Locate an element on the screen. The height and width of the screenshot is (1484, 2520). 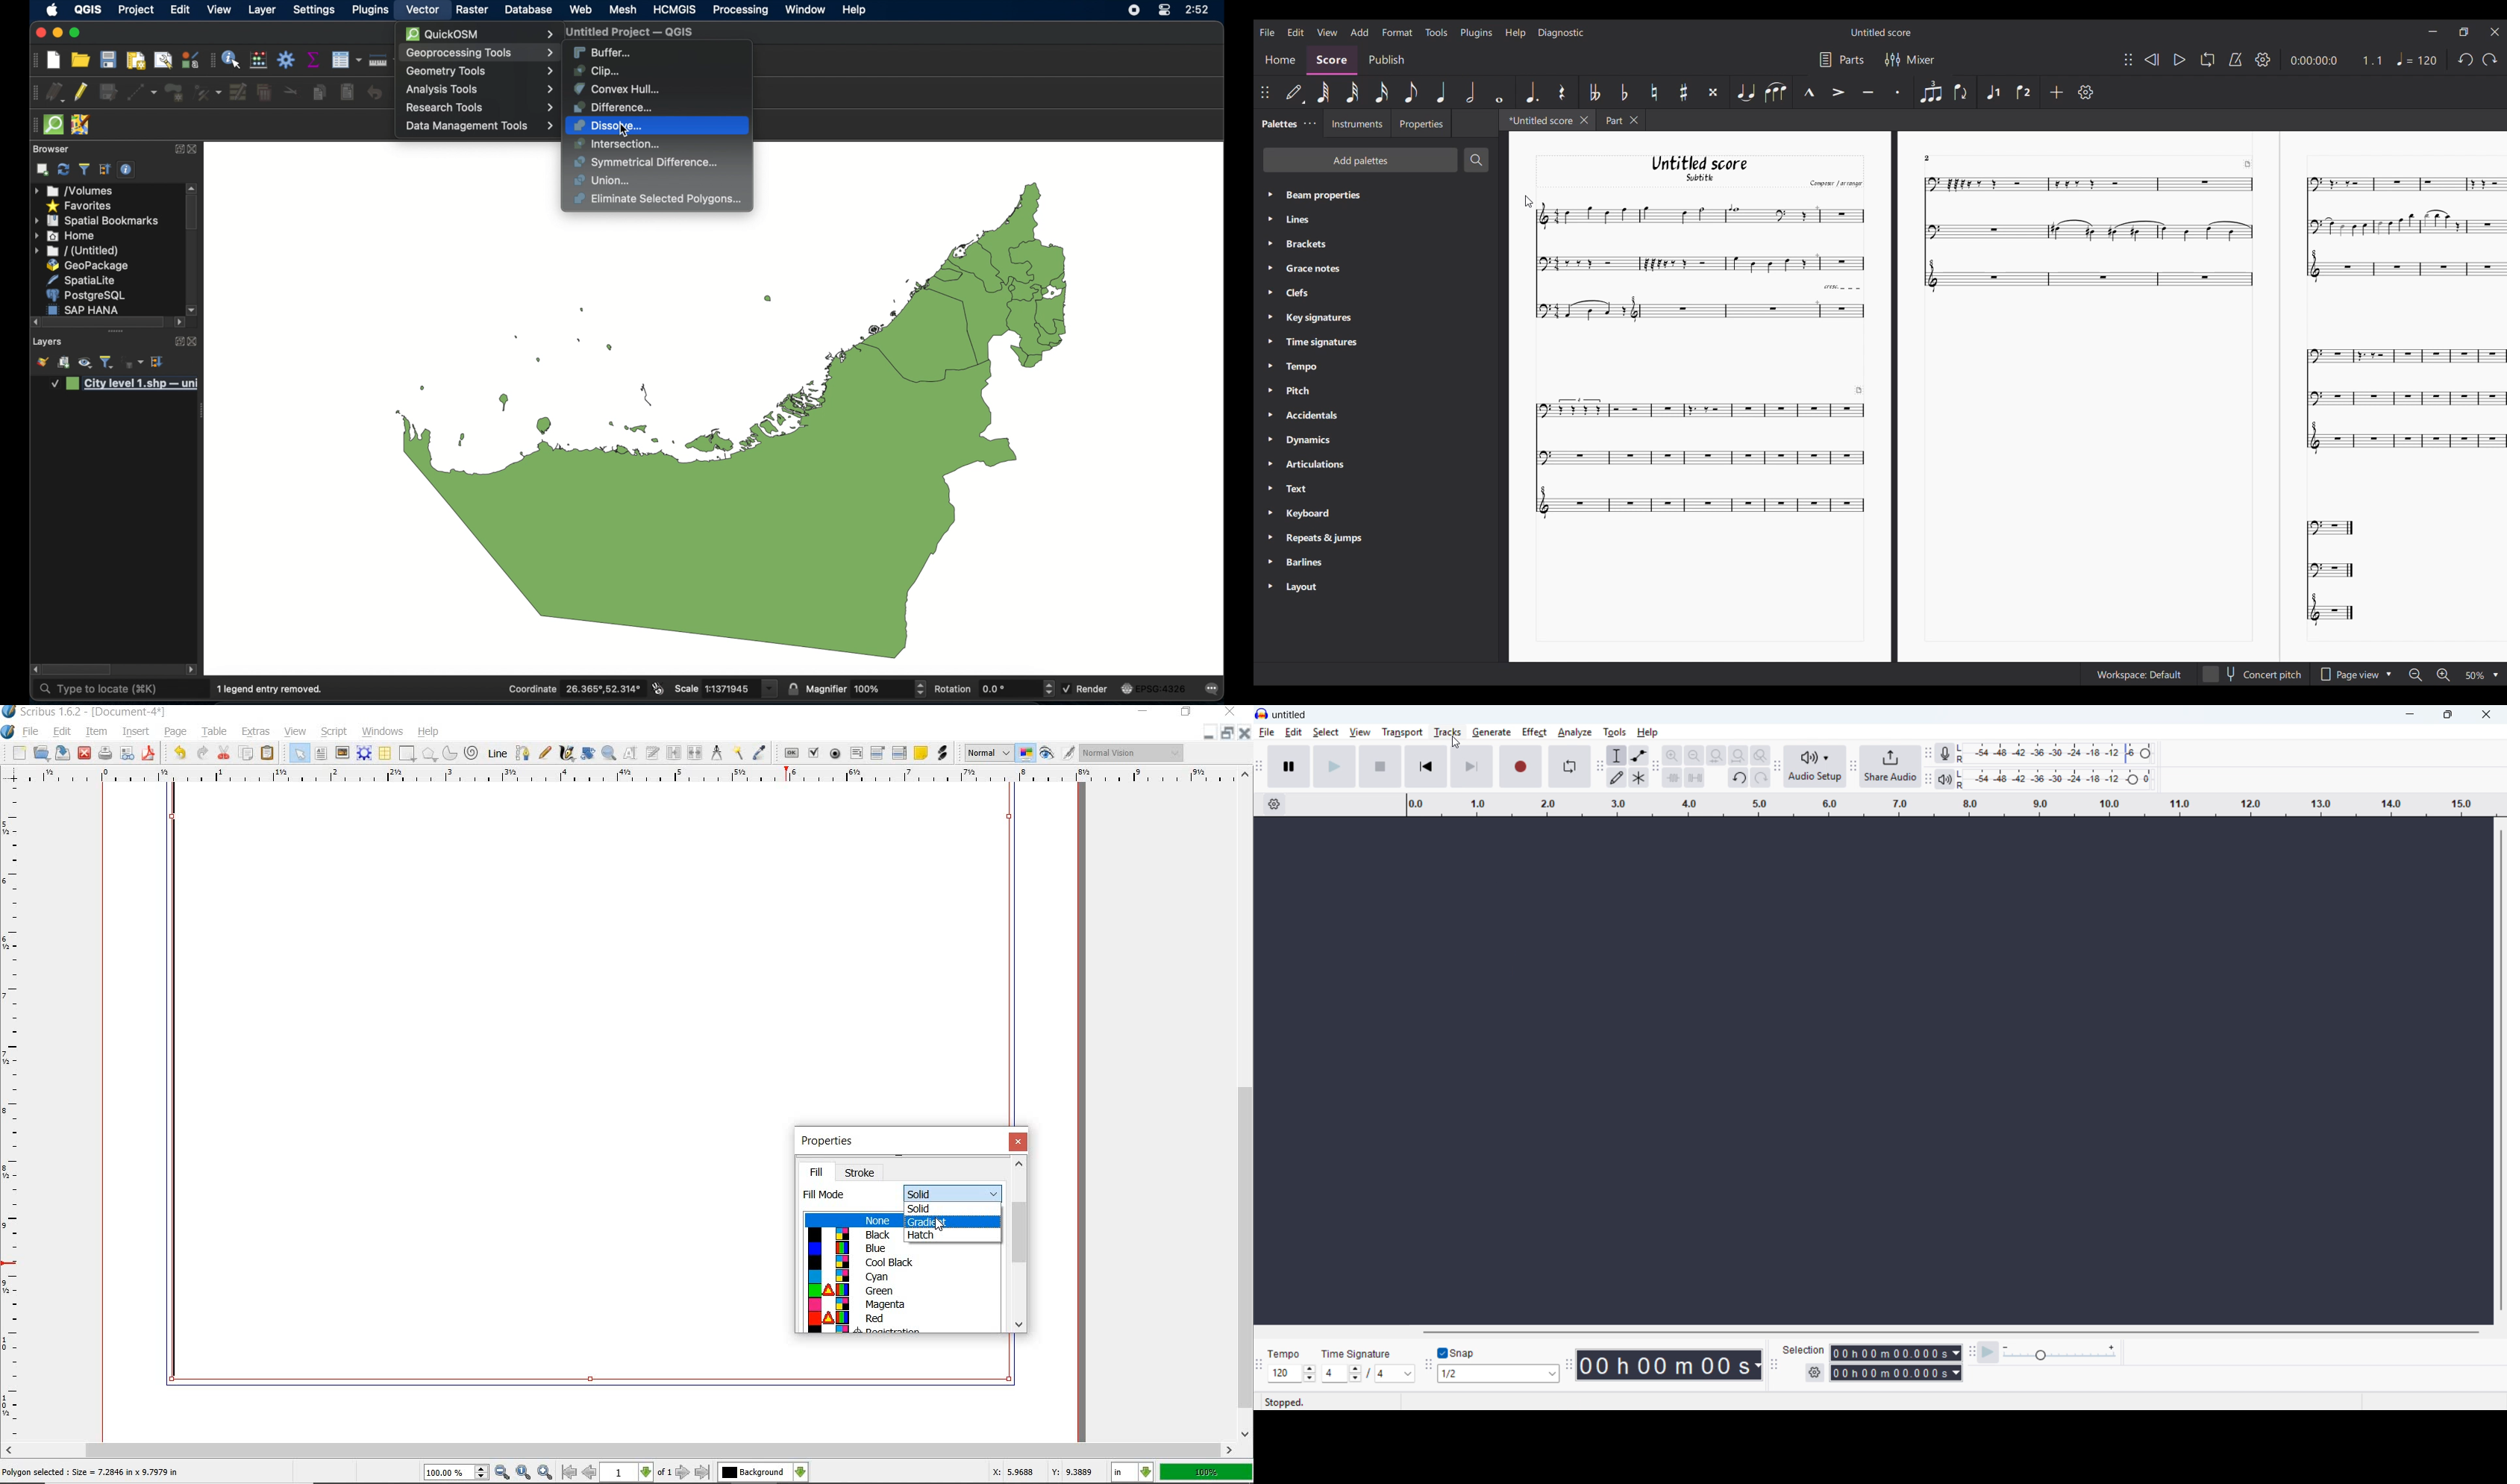
print layout is located at coordinates (134, 61).